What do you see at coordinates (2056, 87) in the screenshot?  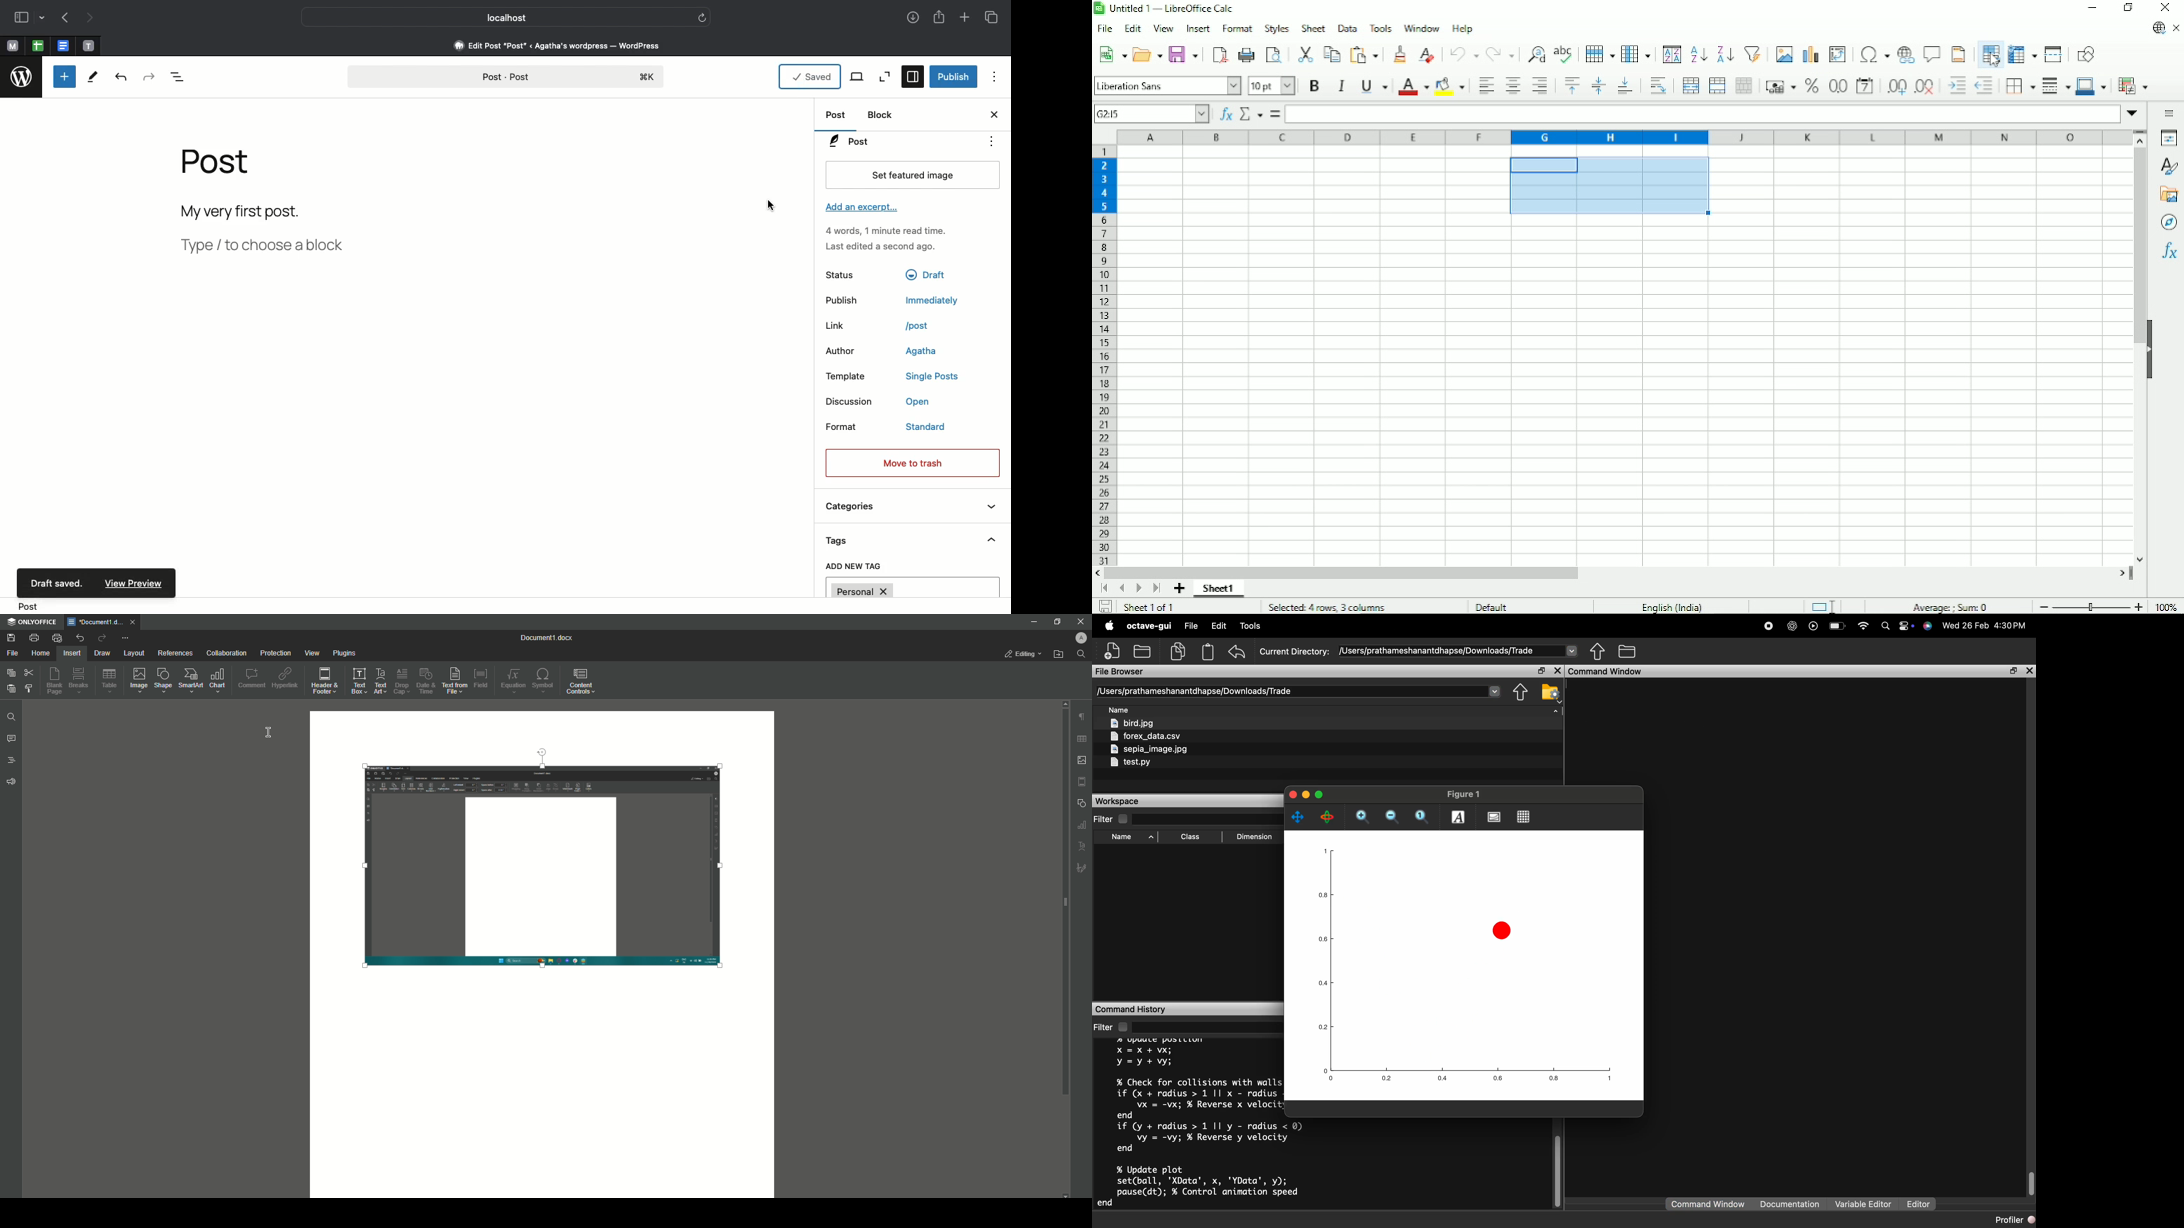 I see `Border style` at bounding box center [2056, 87].